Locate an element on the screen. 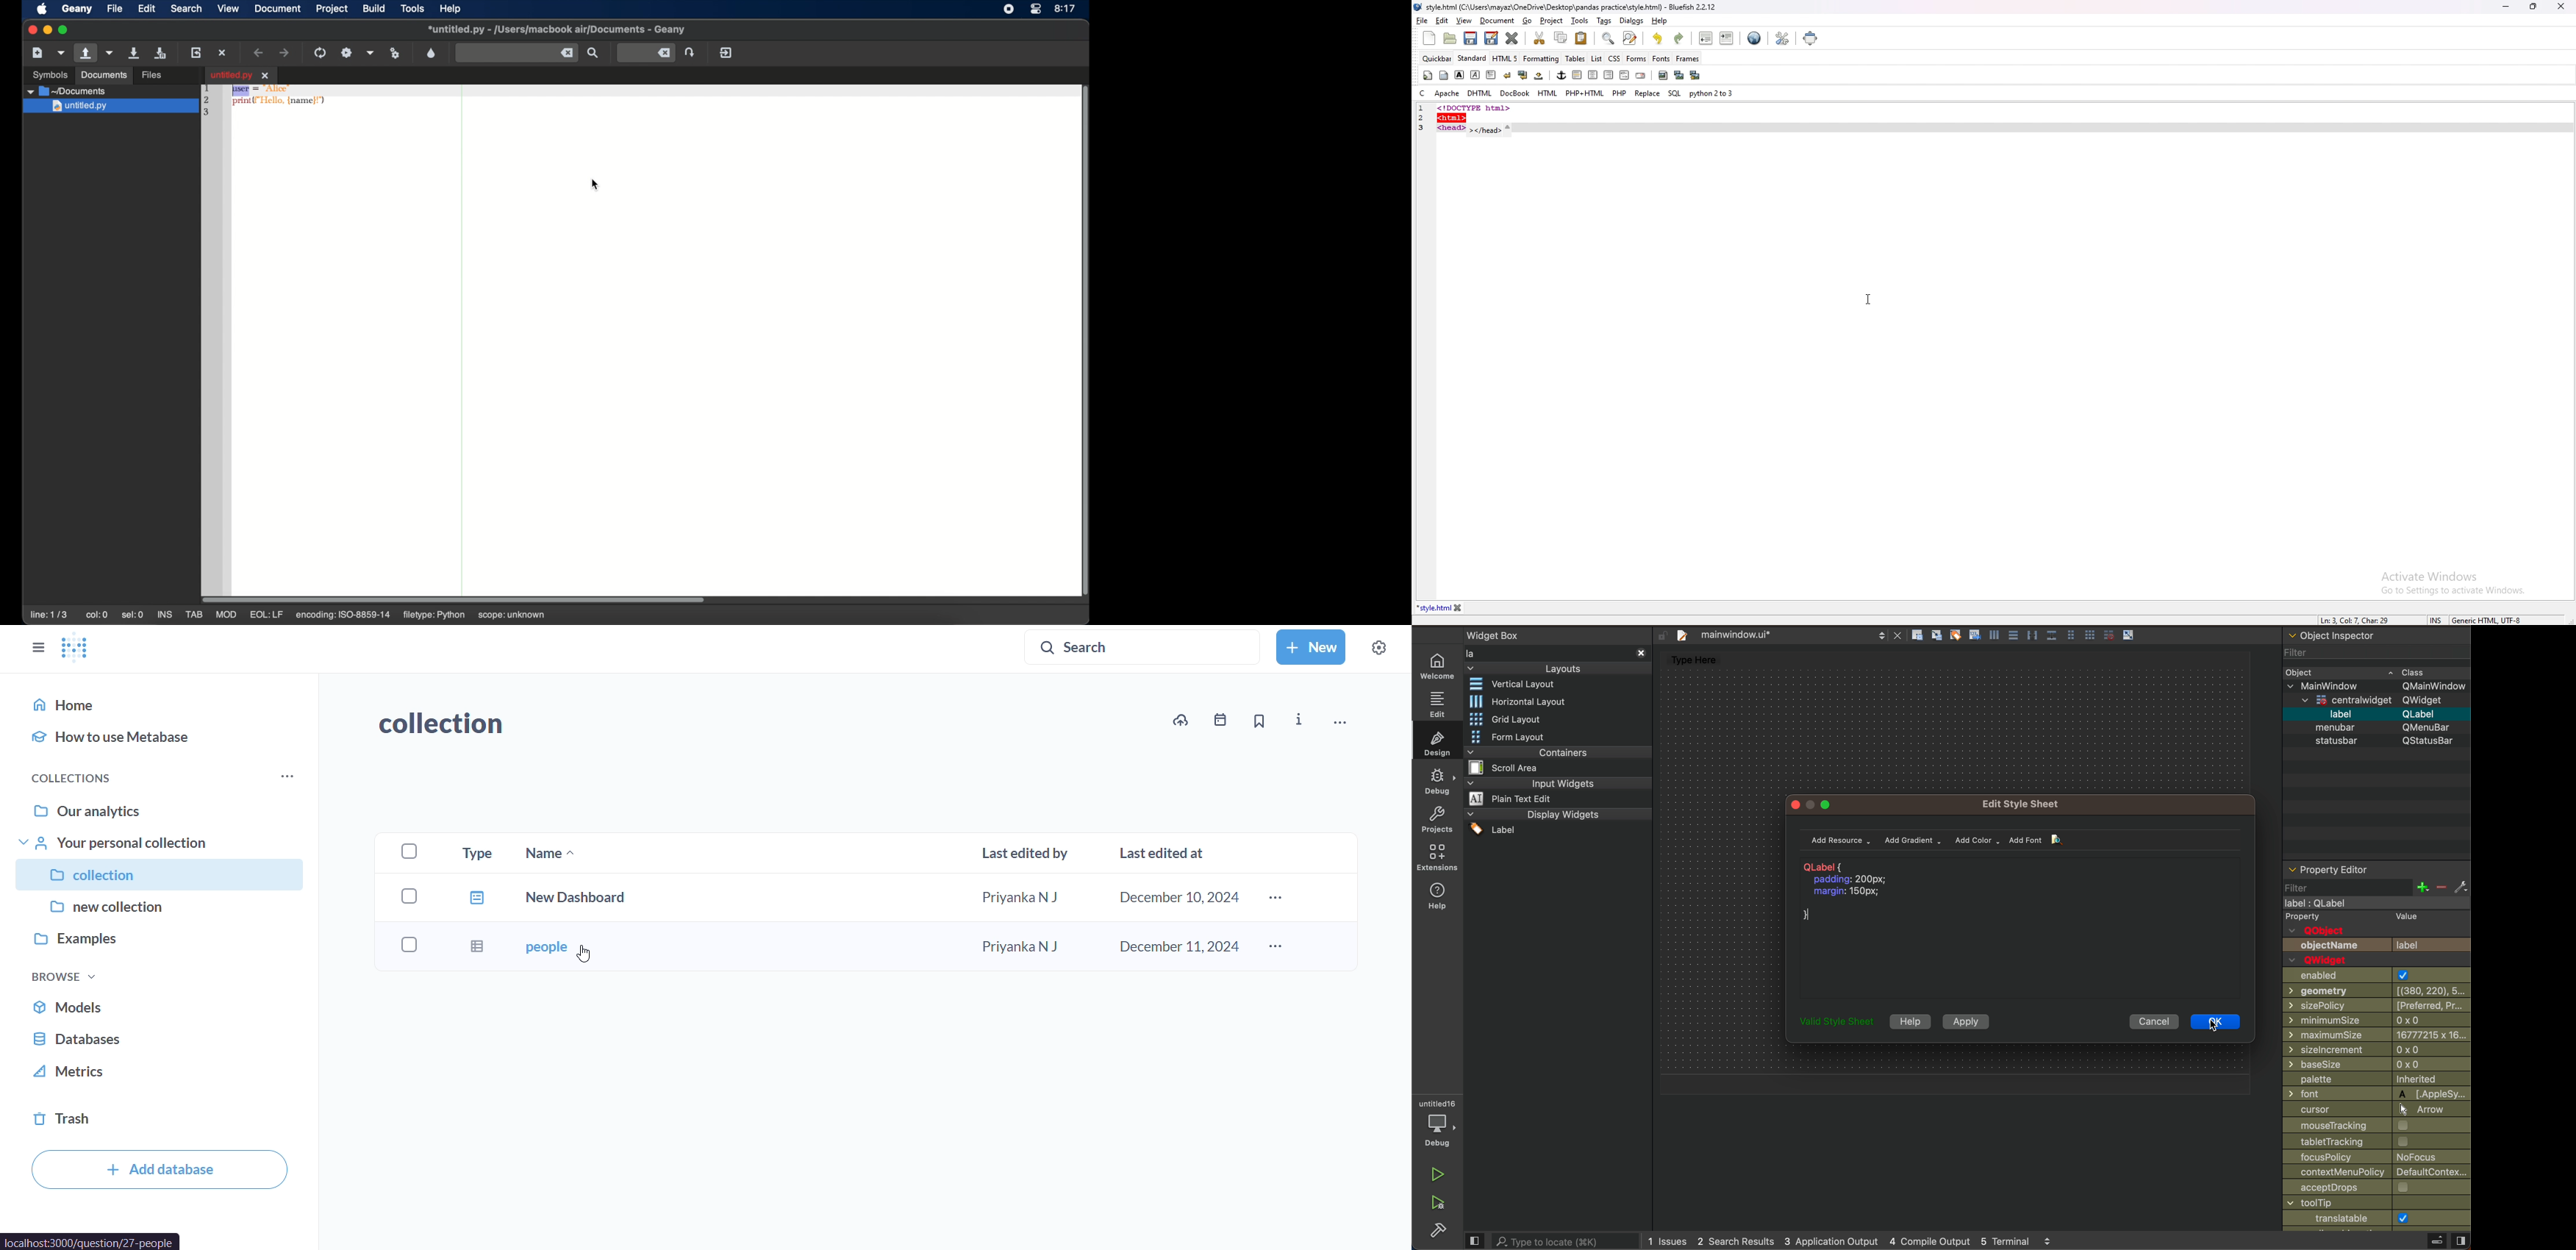 This screenshot has height=1260, width=2576. multi thumbnail is located at coordinates (1694, 75).